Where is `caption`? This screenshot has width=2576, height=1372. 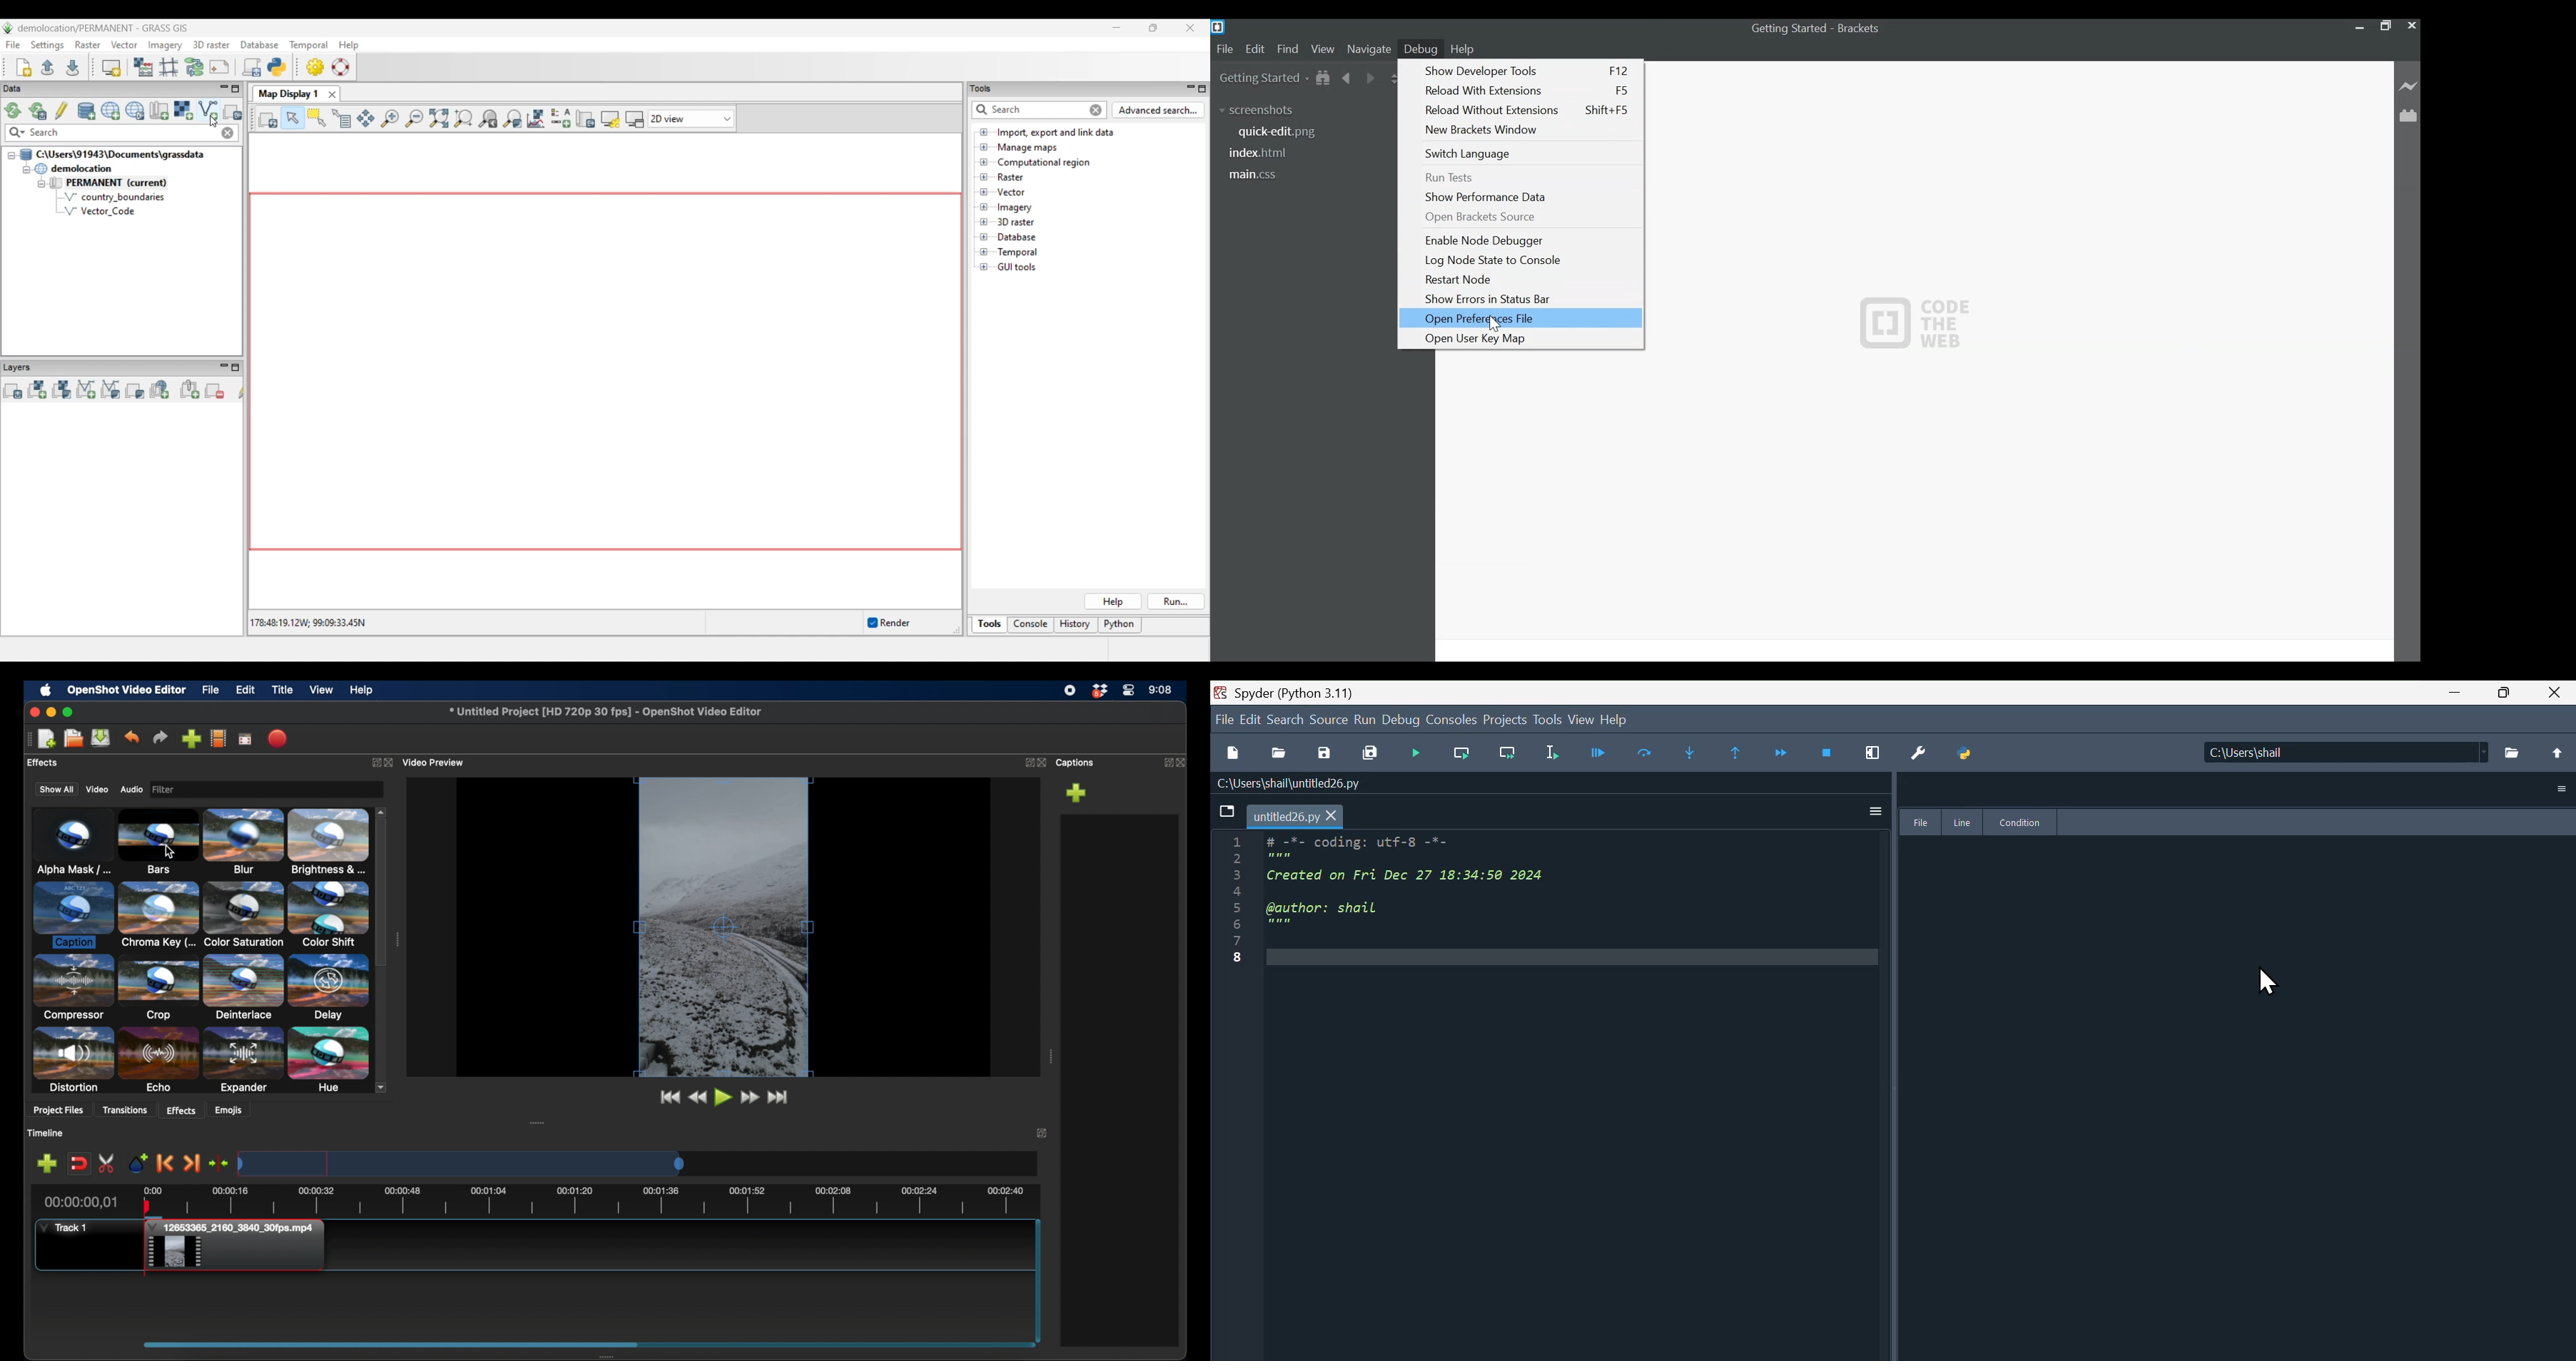 caption is located at coordinates (73, 915).